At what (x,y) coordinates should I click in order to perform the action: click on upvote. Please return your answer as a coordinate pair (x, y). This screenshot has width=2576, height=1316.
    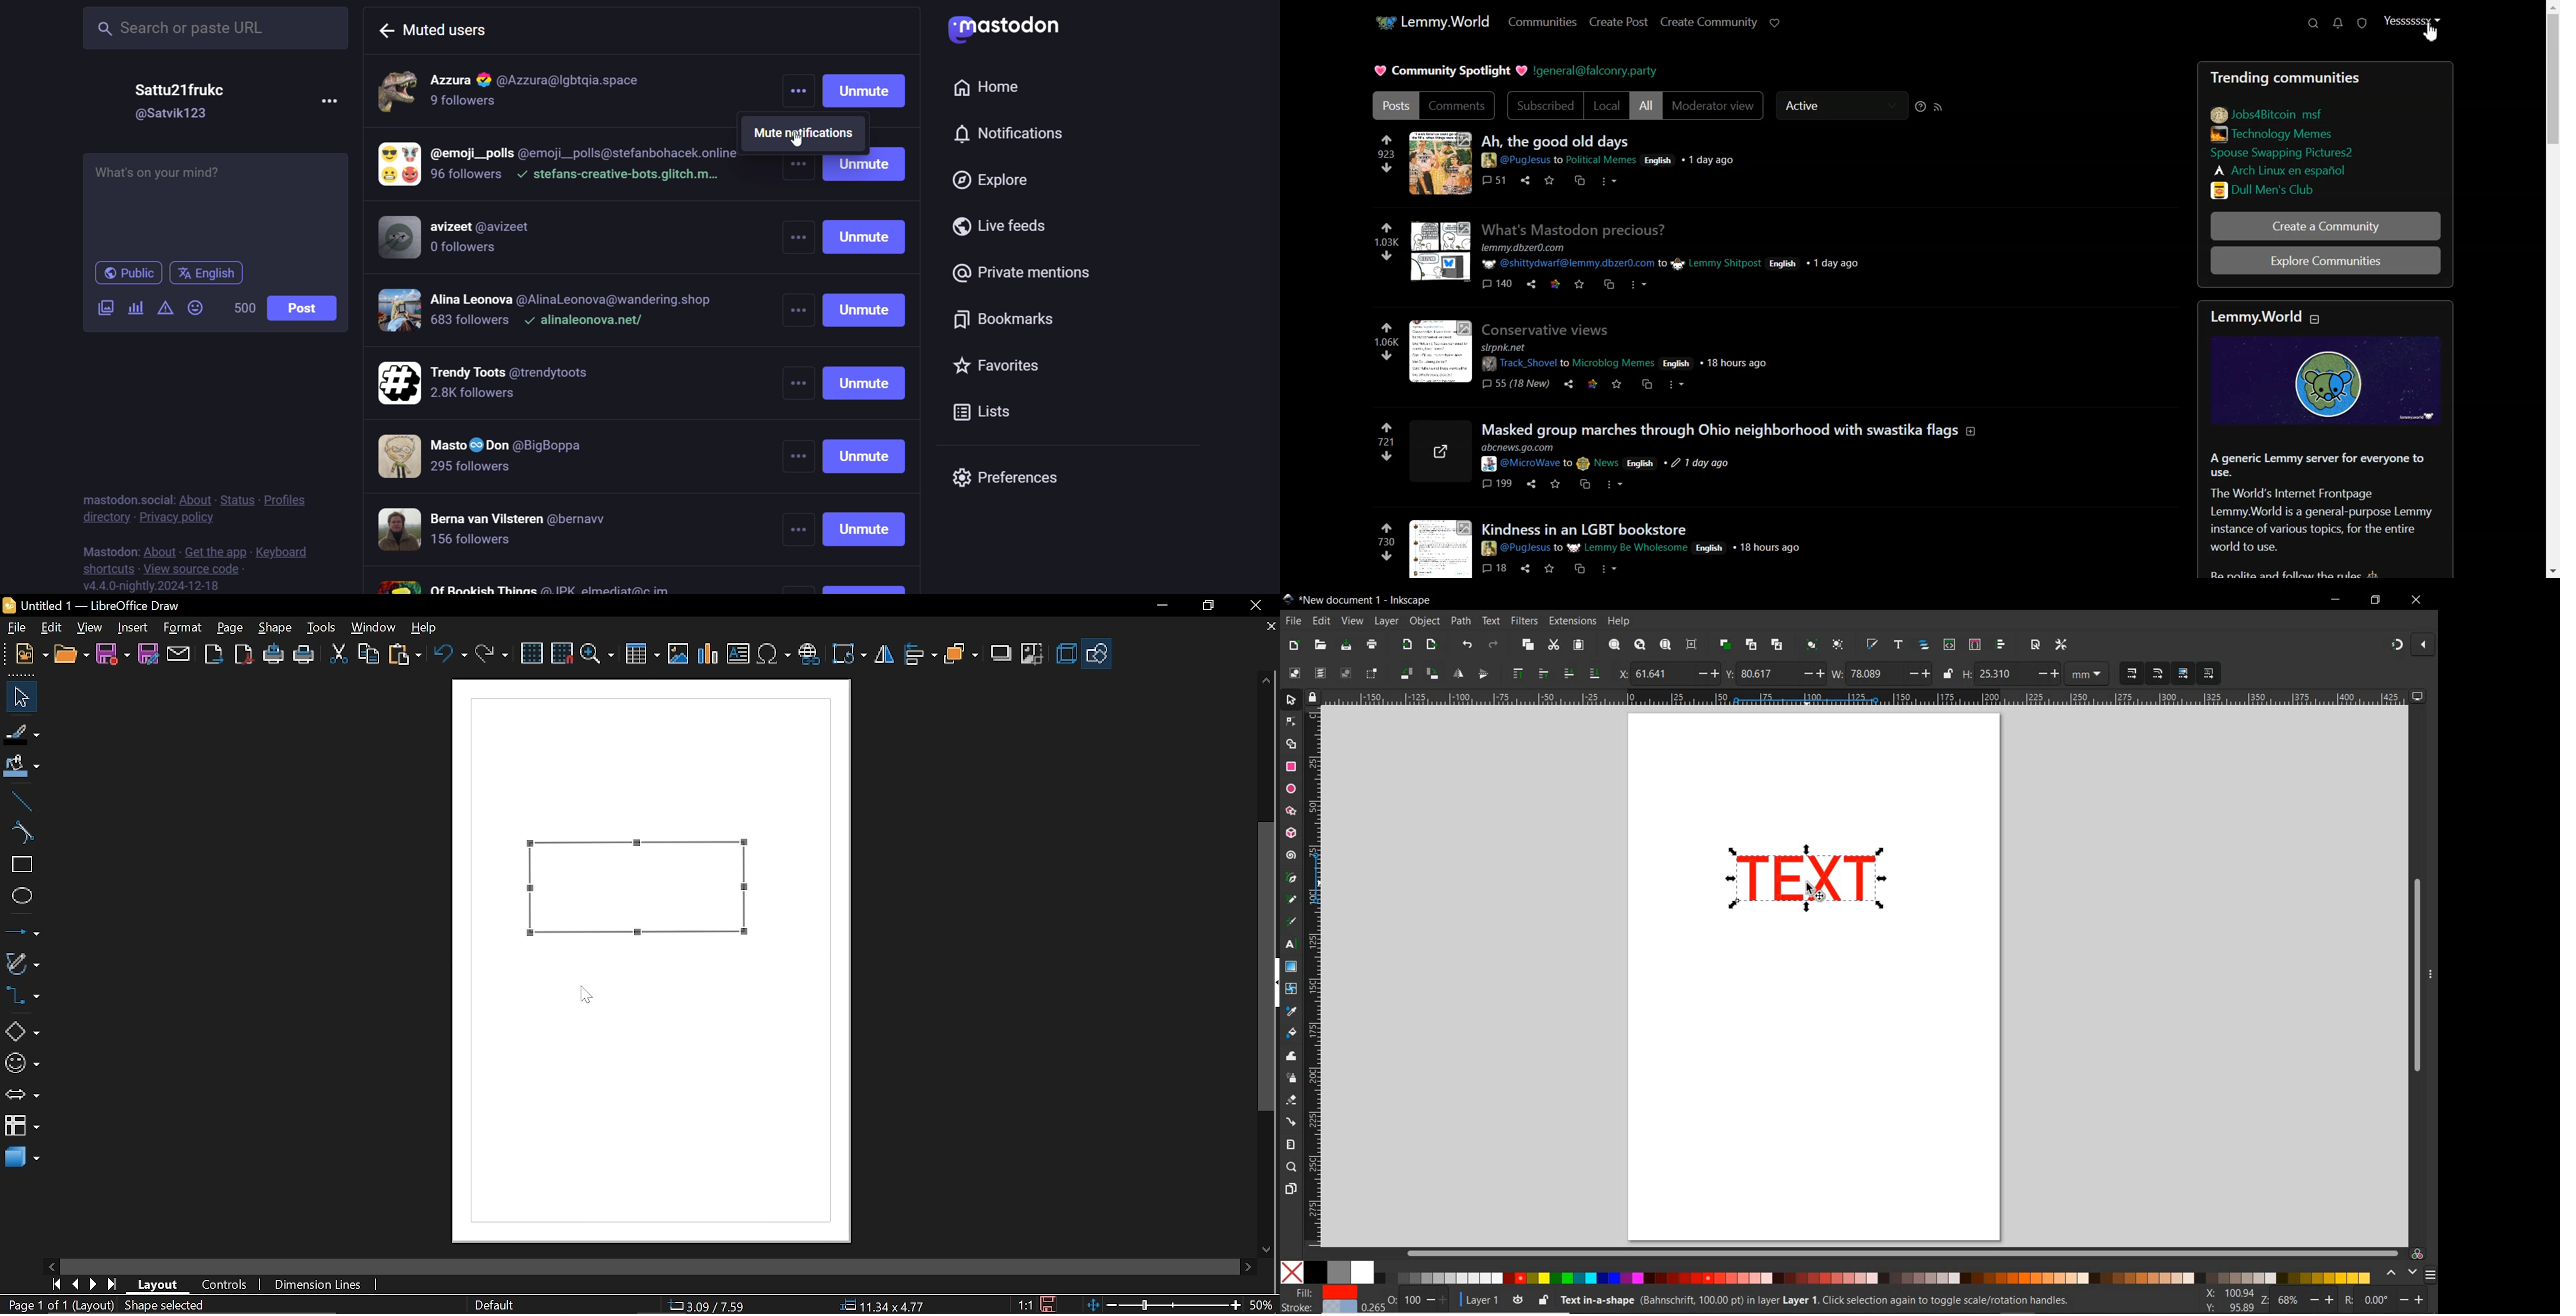
    Looking at the image, I should click on (1387, 428).